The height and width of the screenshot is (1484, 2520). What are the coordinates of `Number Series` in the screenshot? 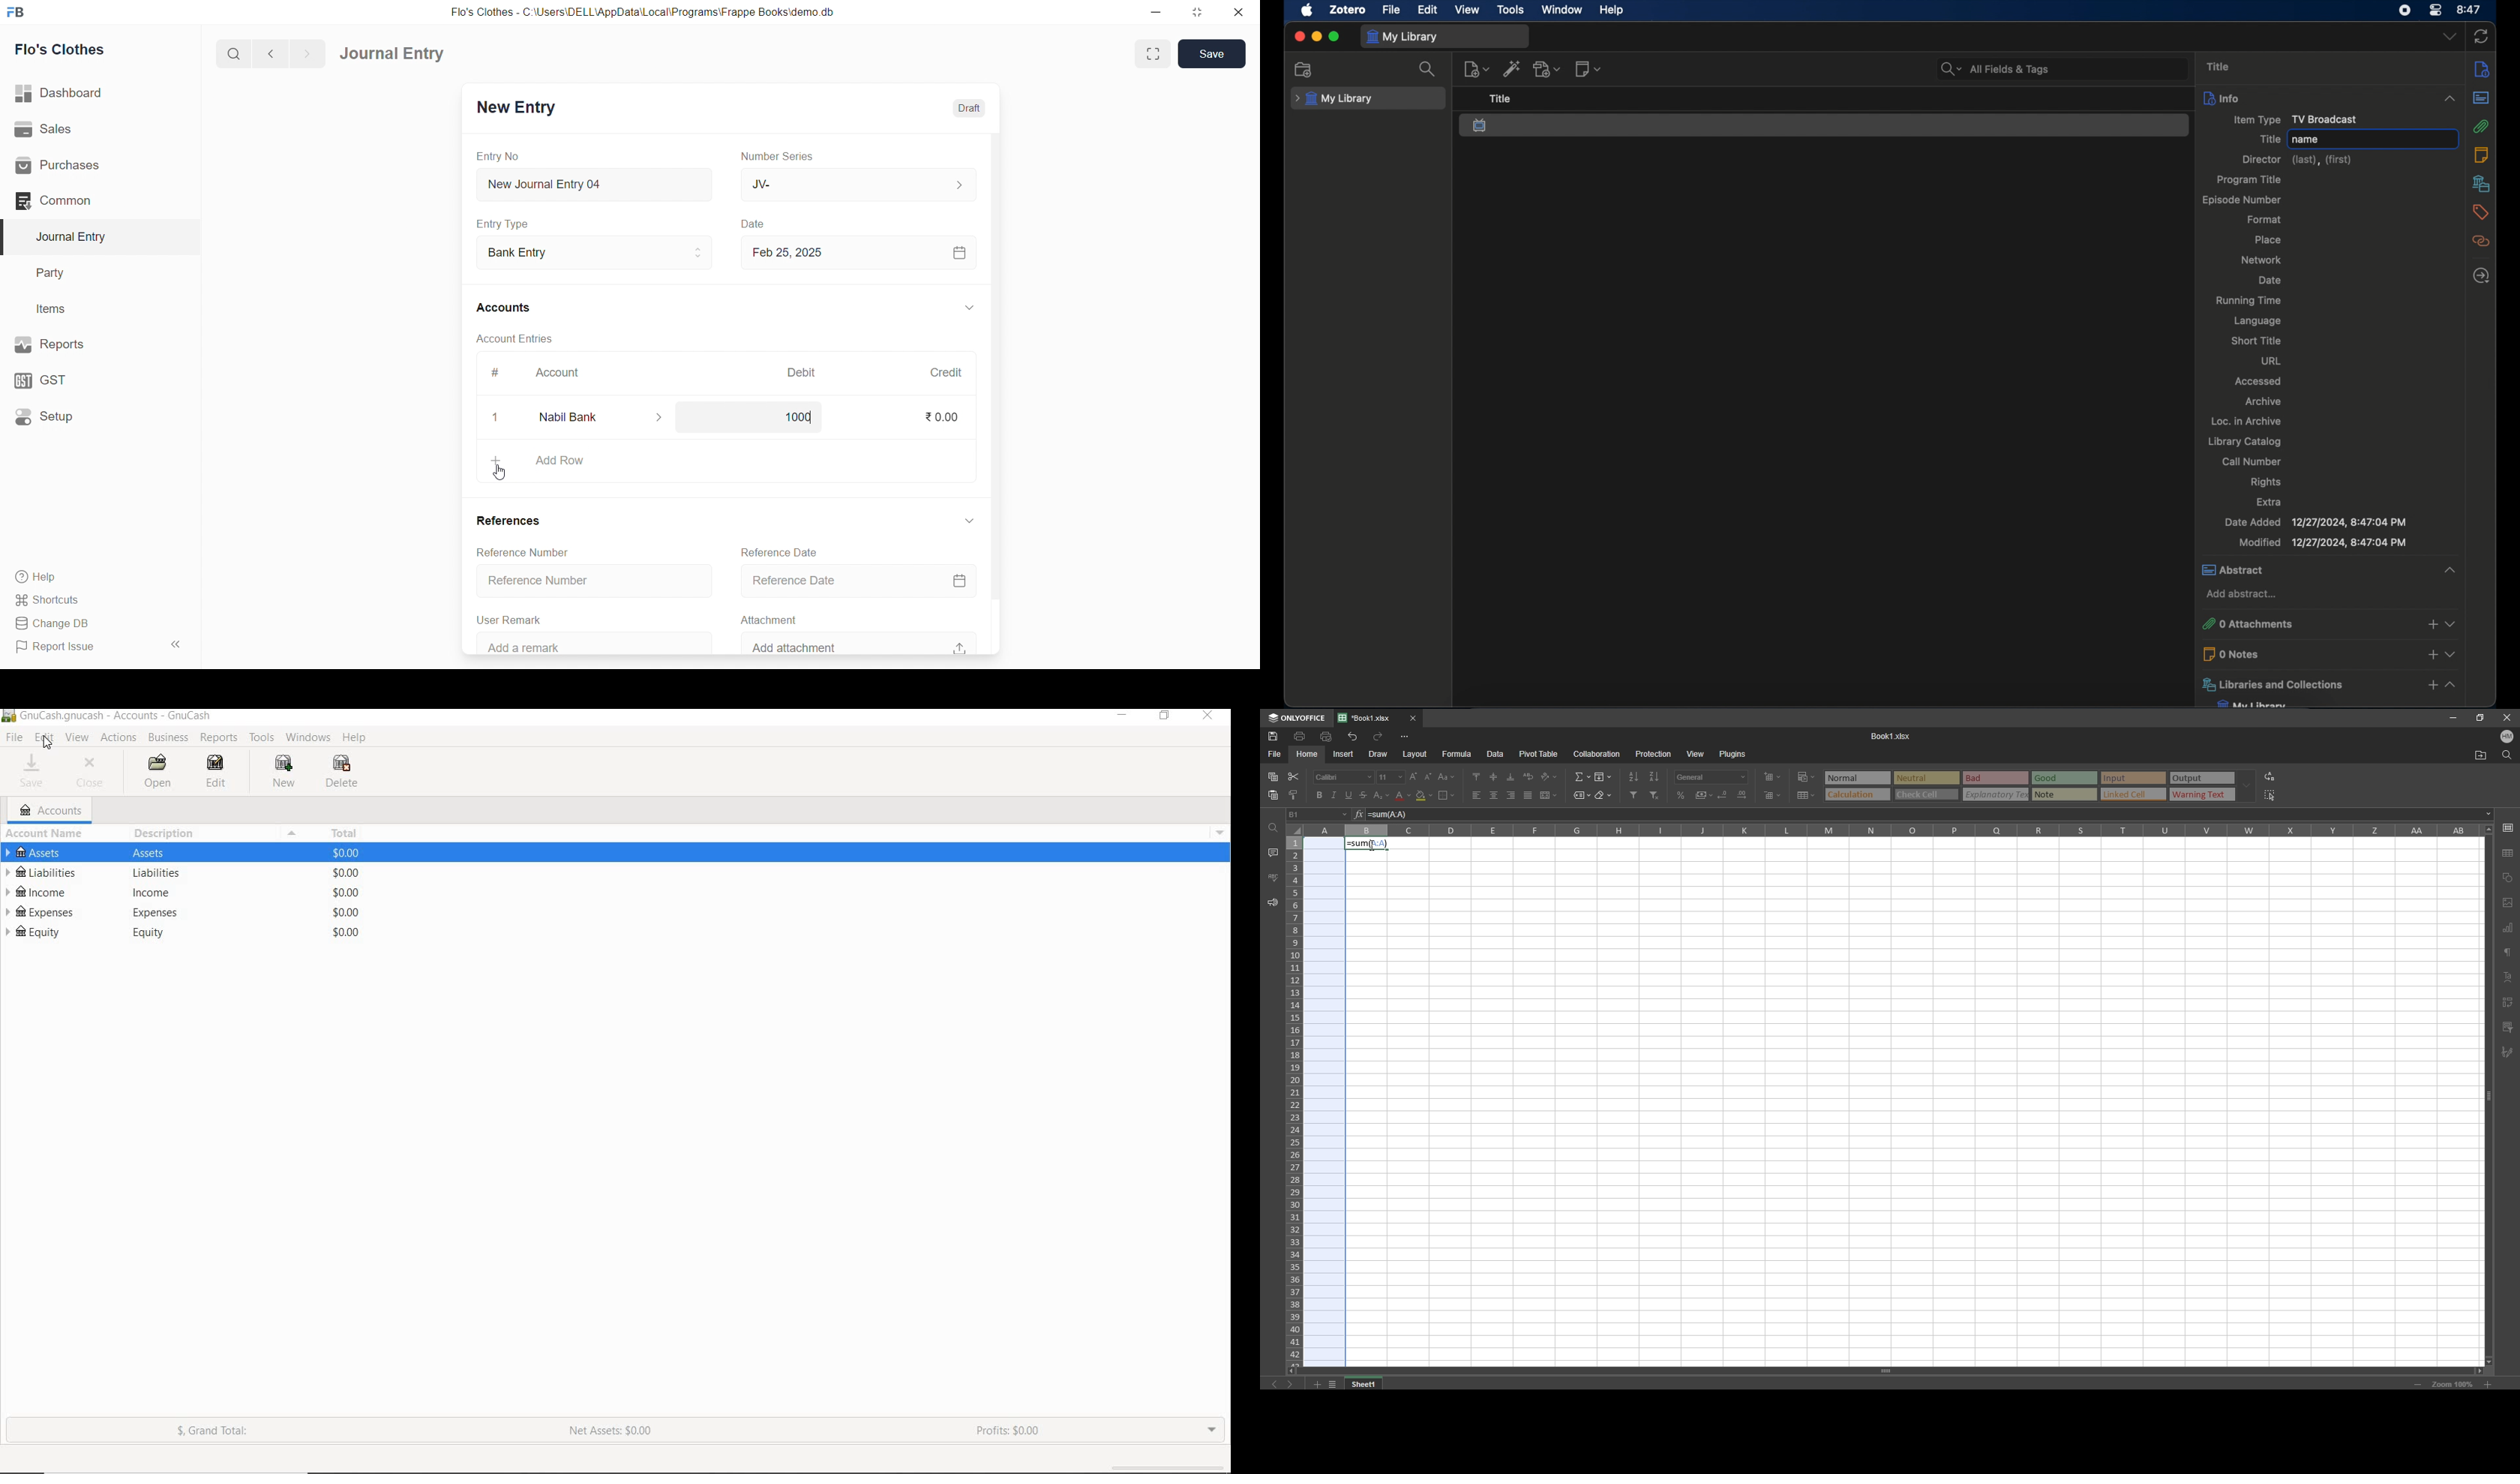 It's located at (780, 156).